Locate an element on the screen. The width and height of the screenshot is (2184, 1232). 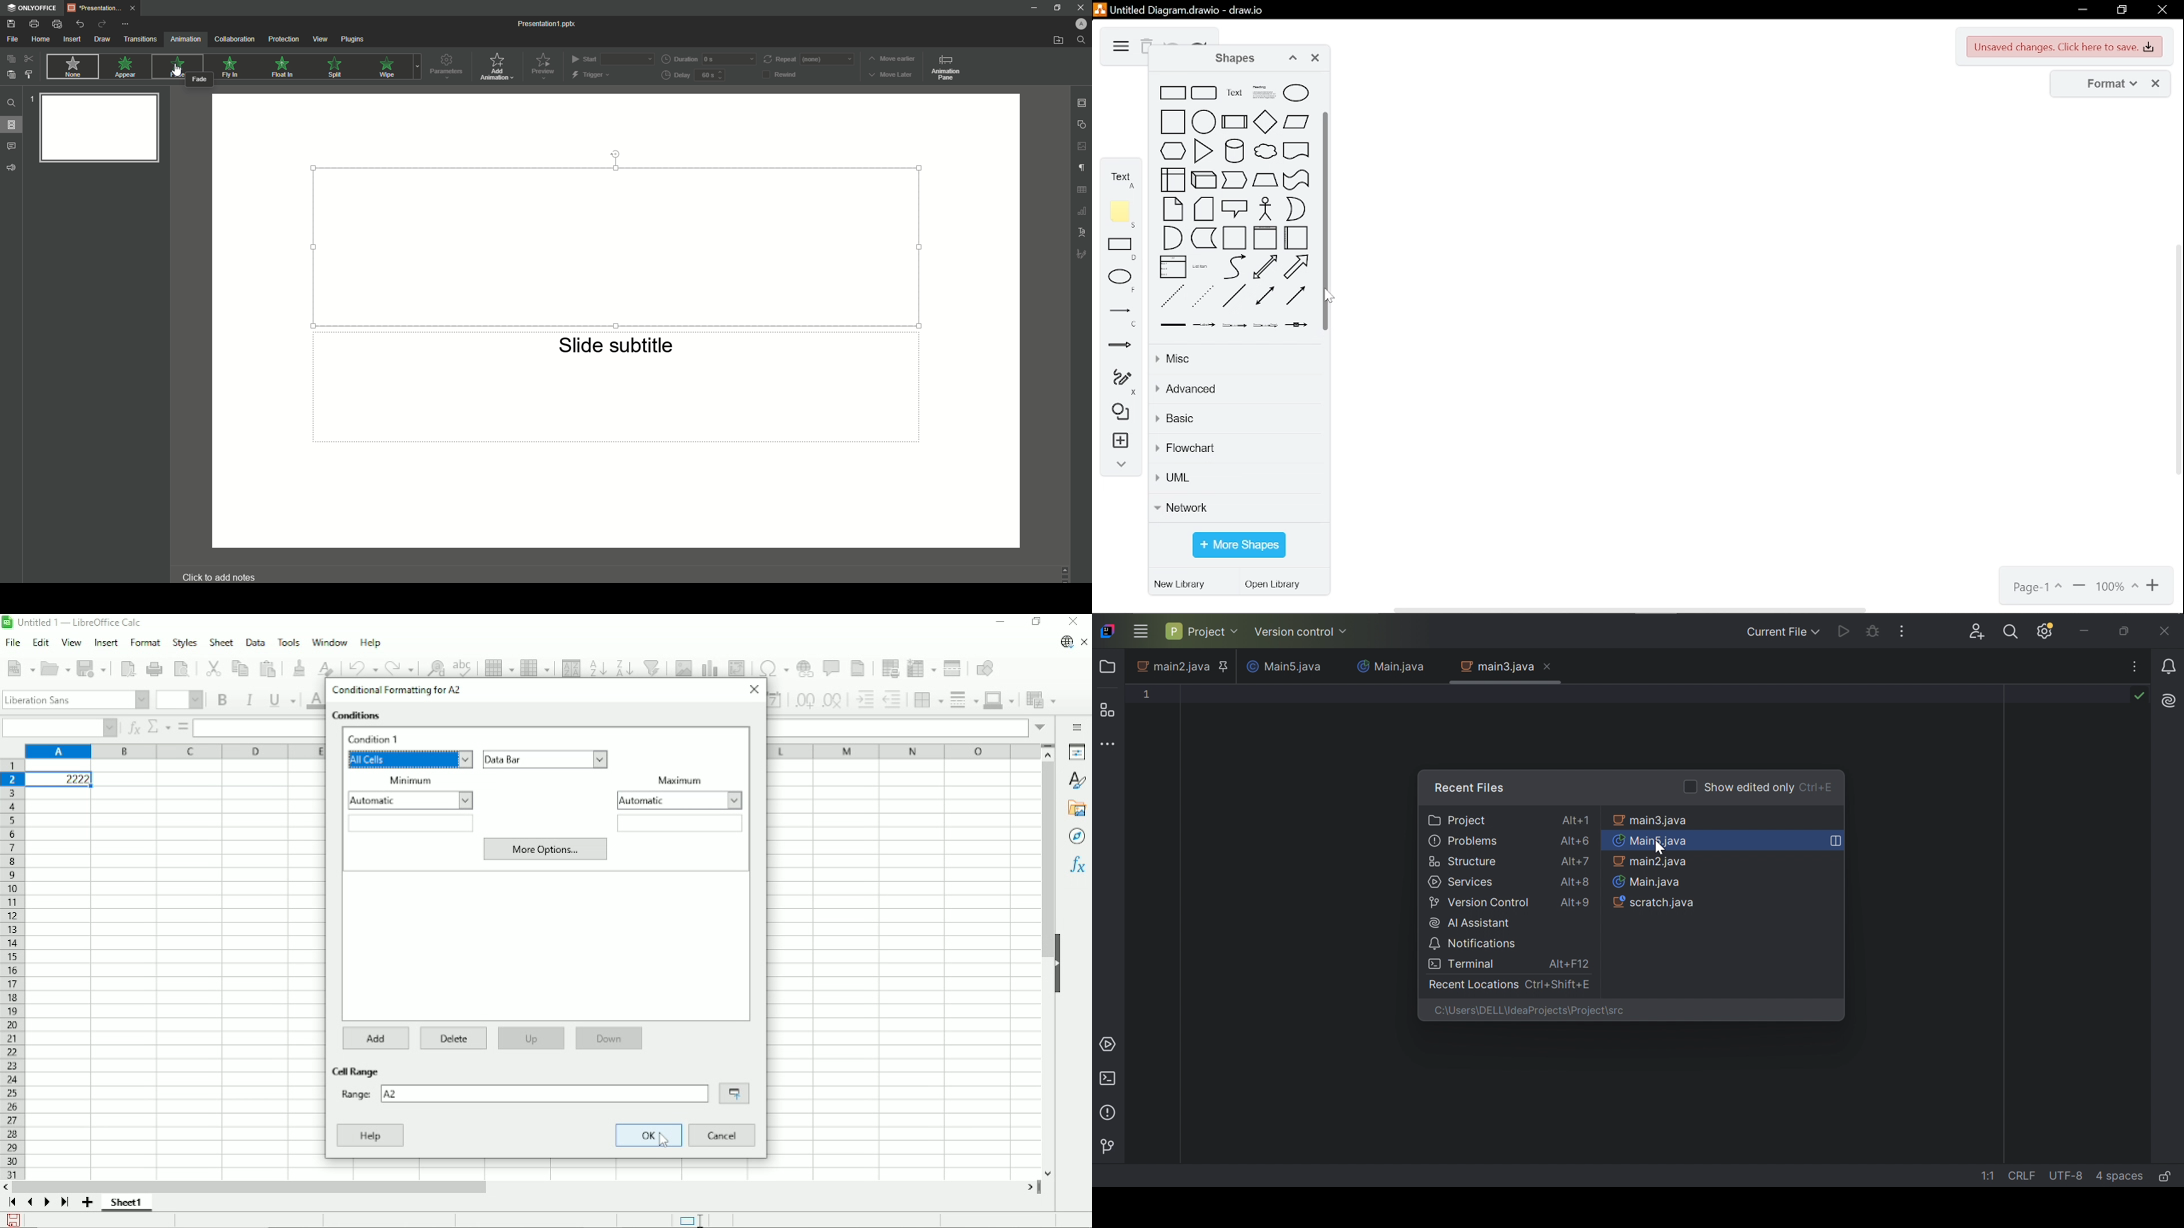
Row is located at coordinates (499, 667).